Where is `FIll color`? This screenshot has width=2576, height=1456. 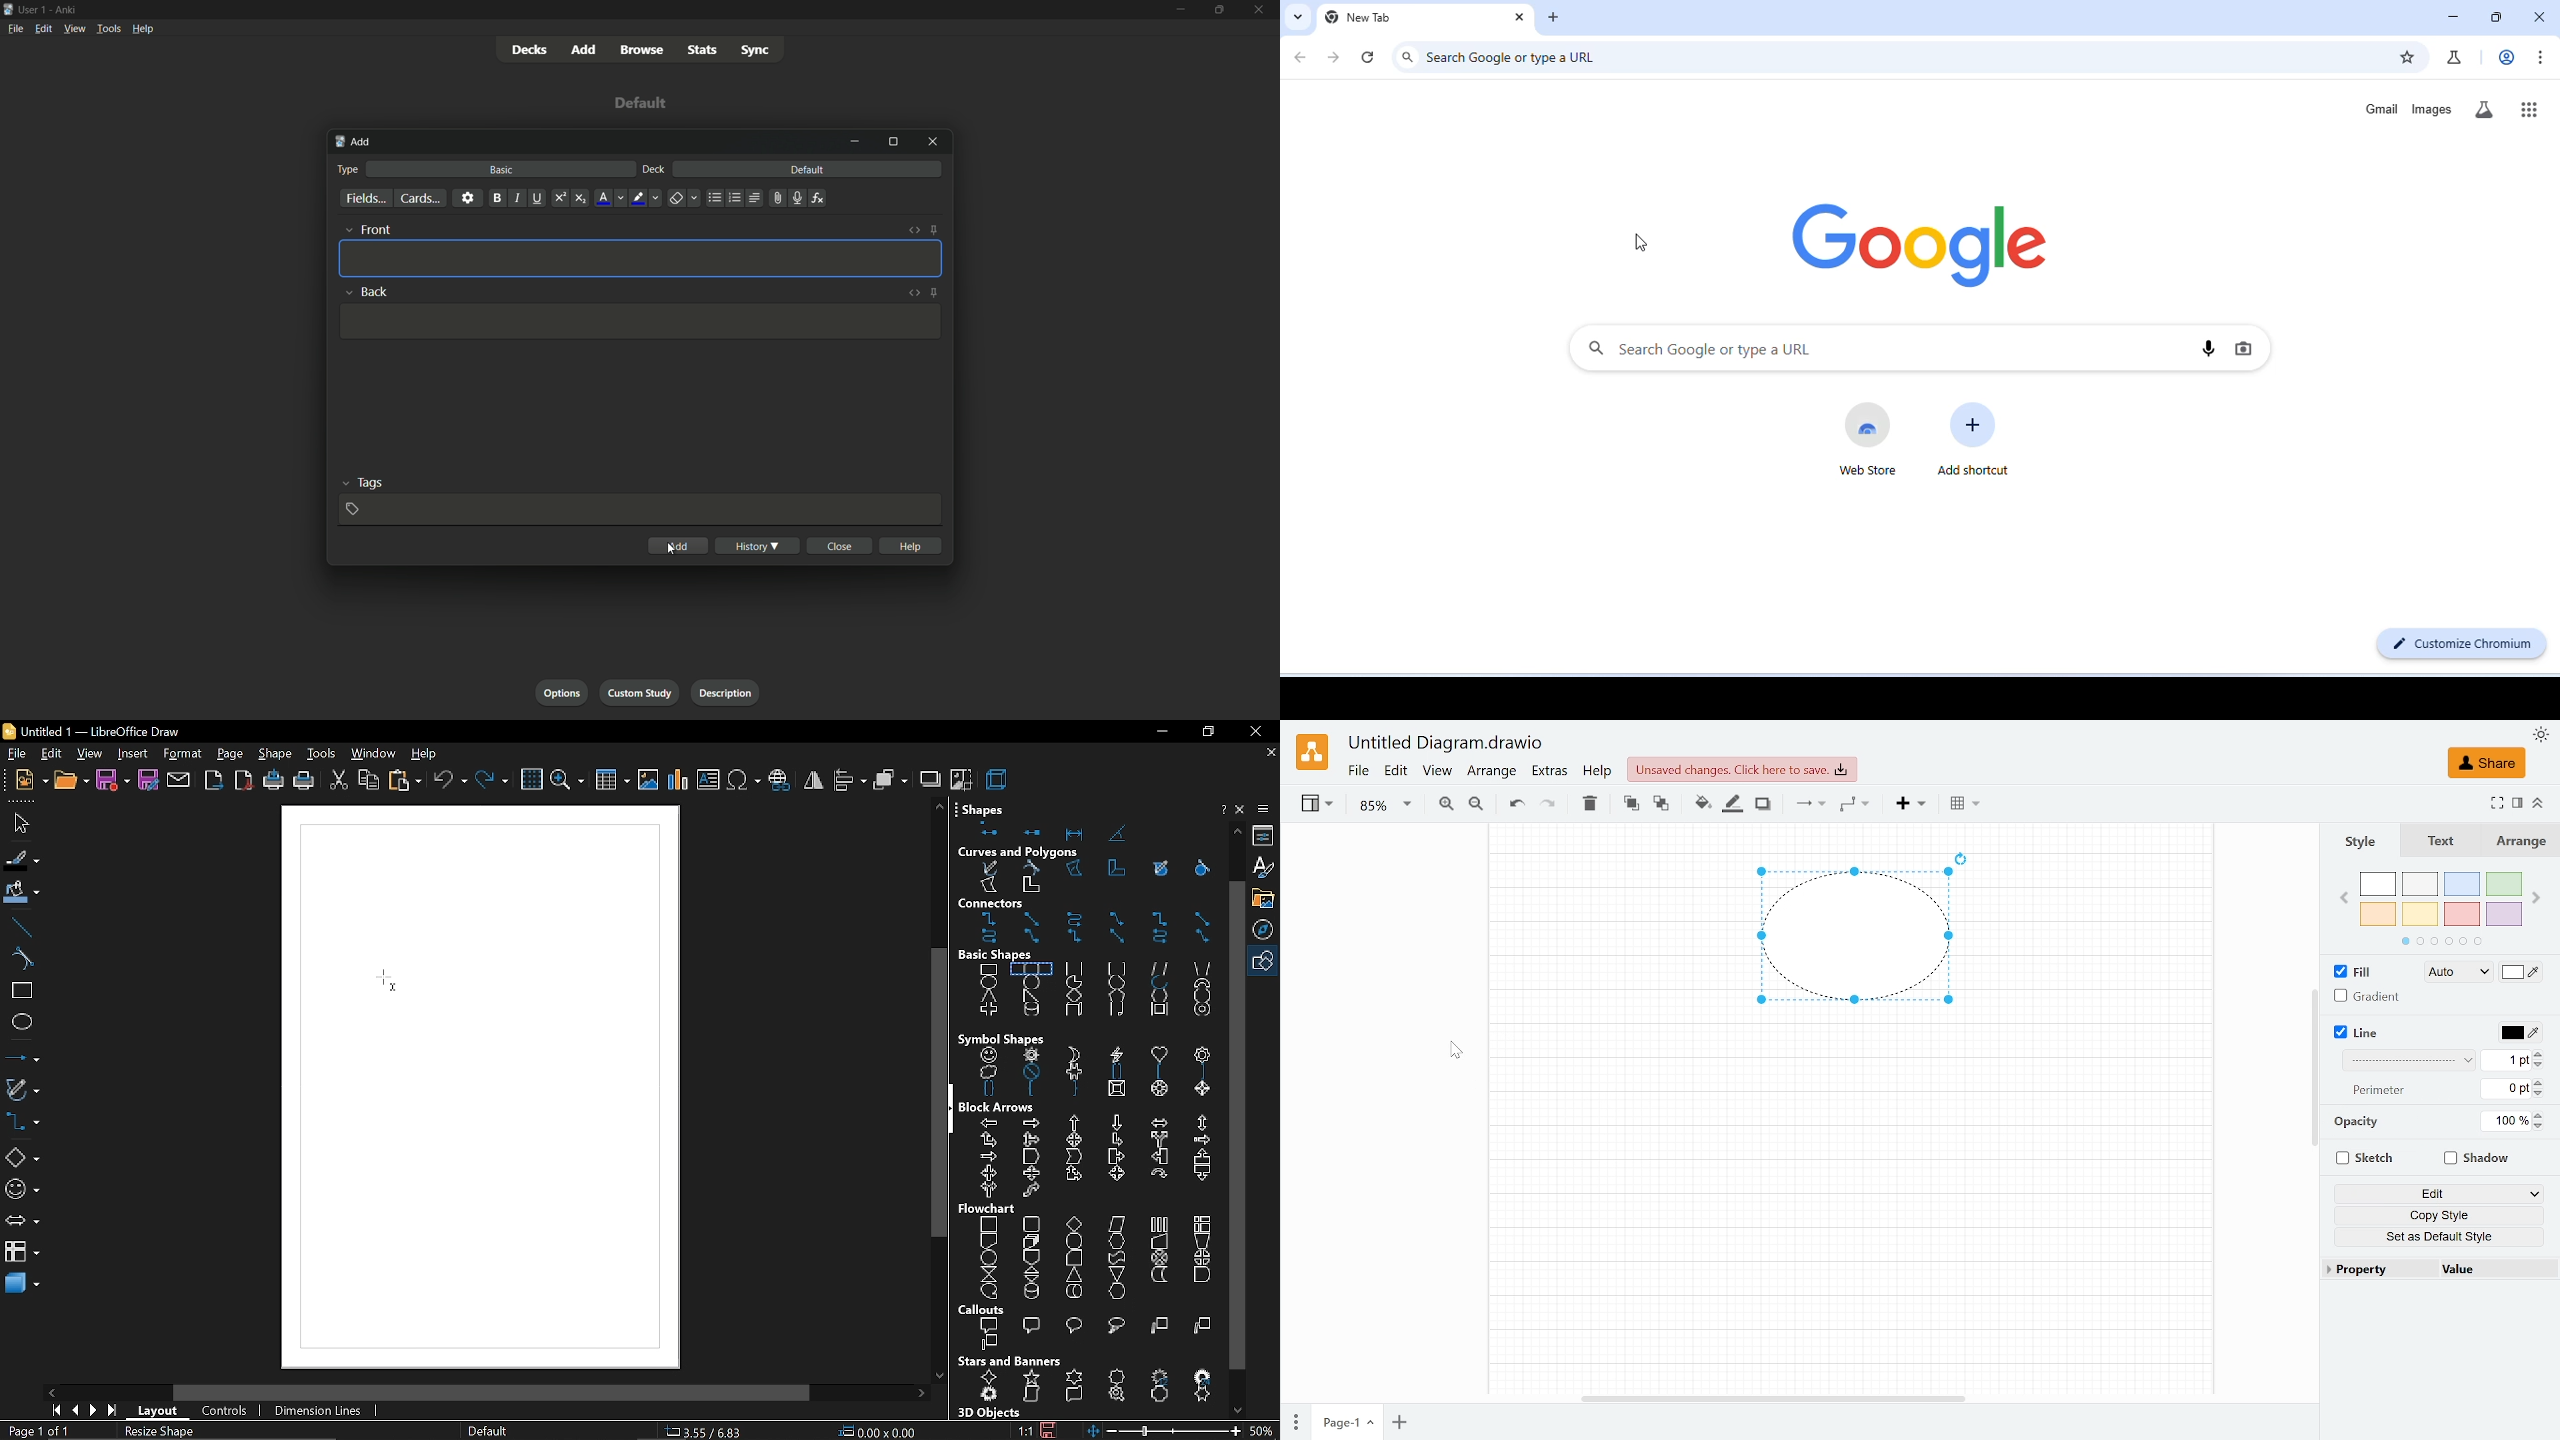
FIll color is located at coordinates (2521, 972).